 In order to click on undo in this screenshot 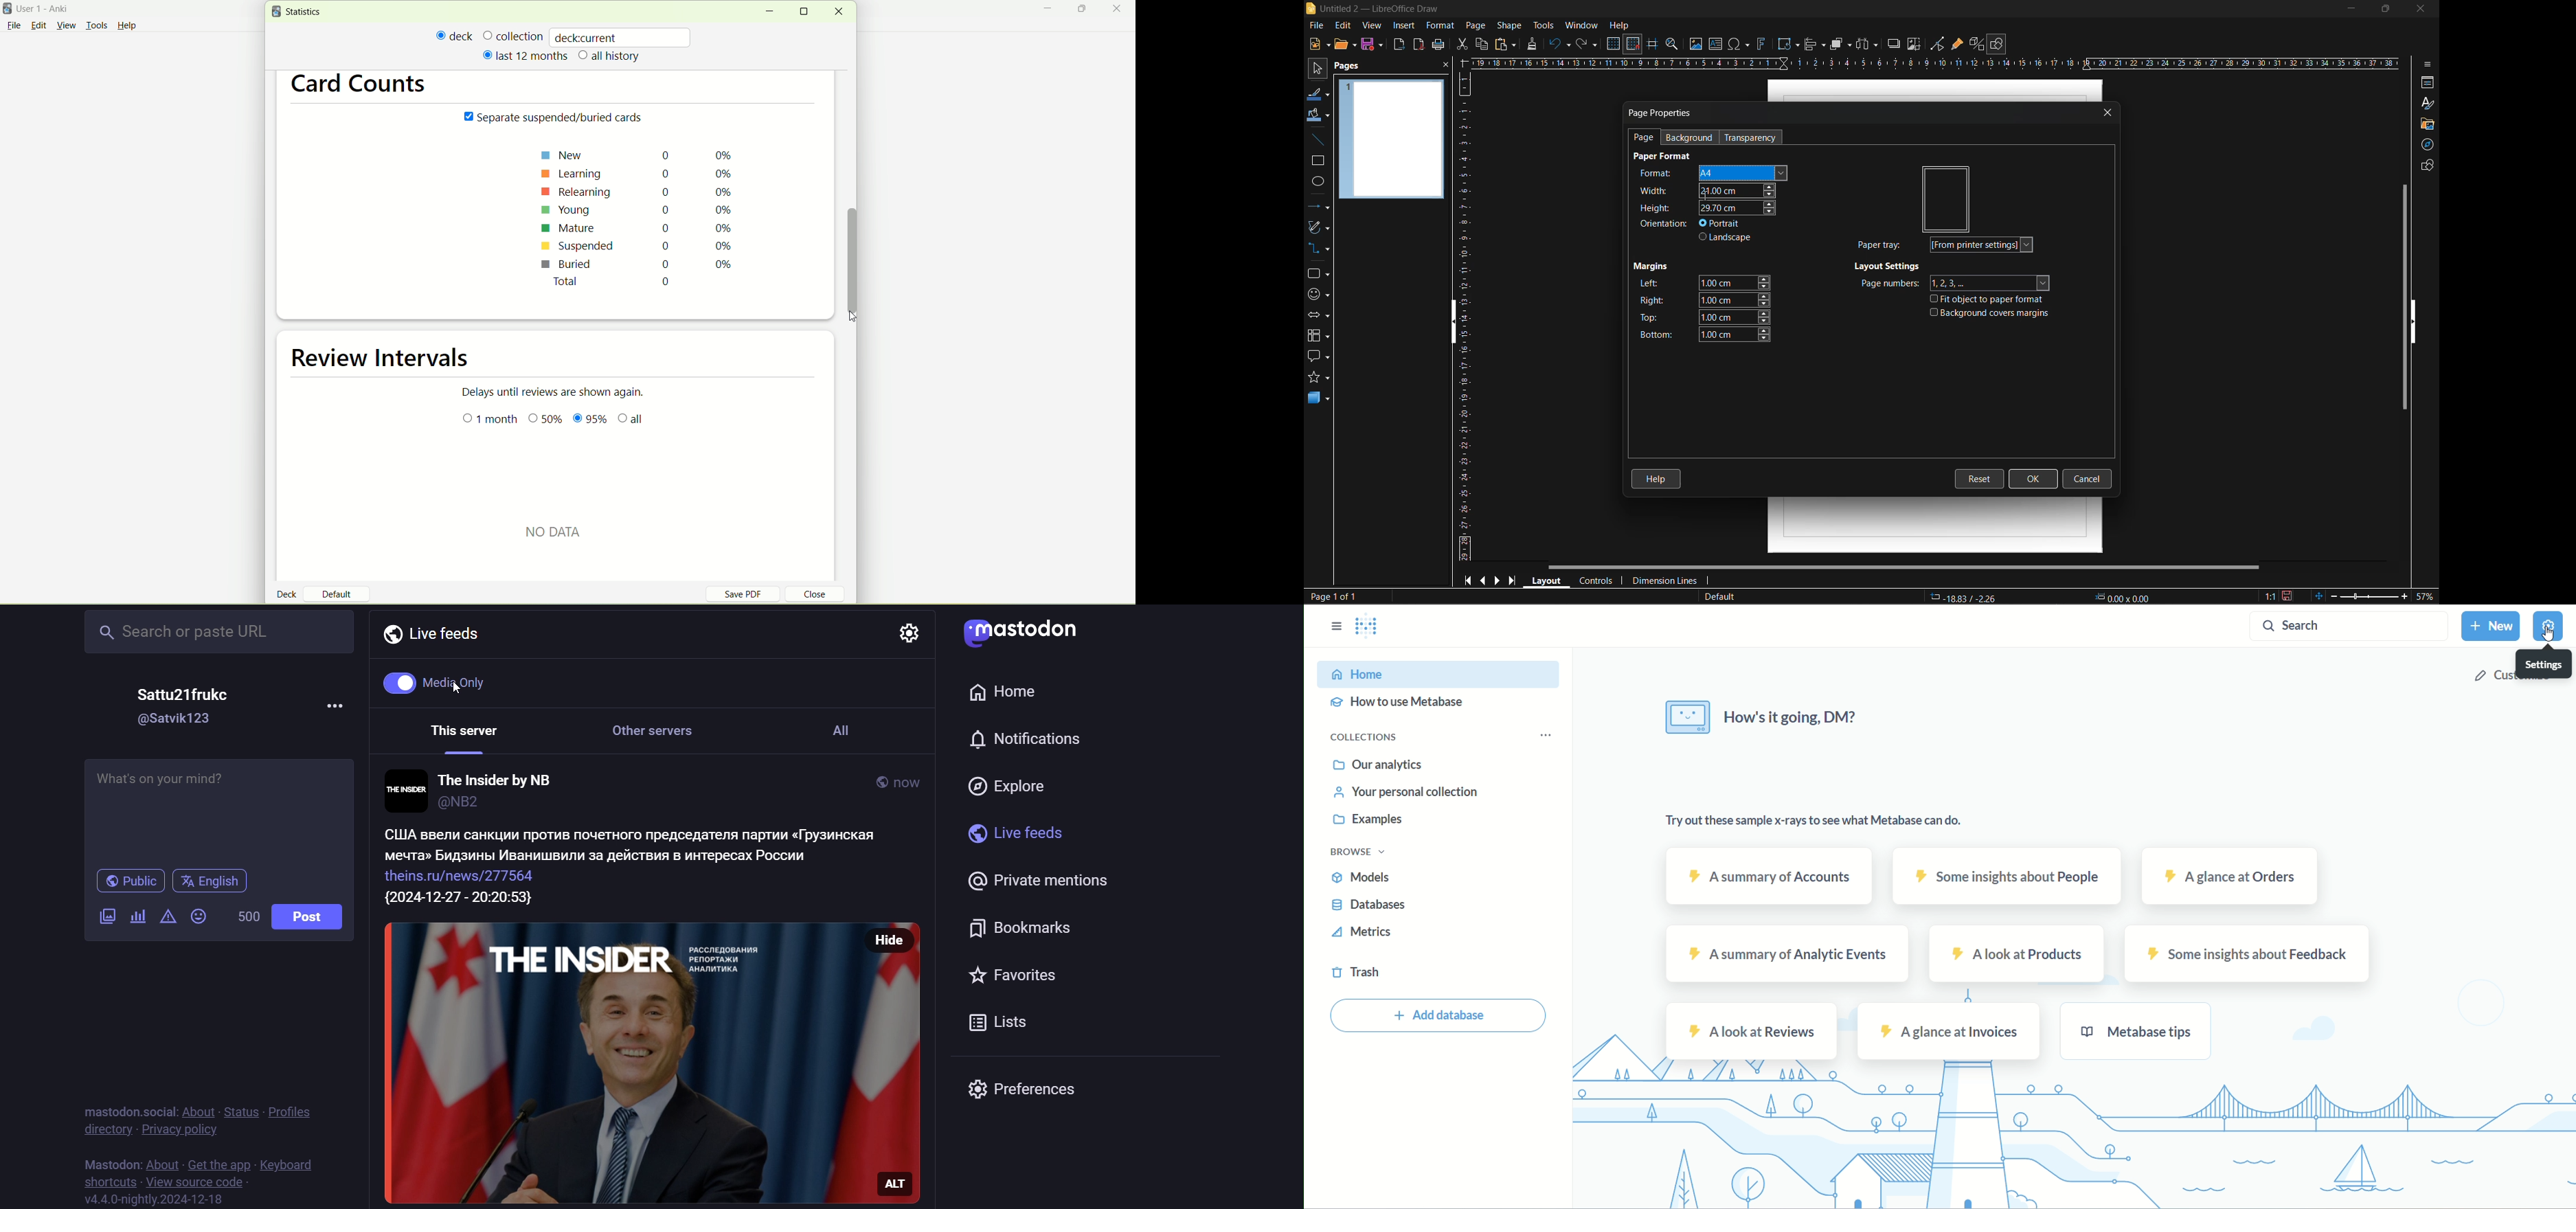, I will do `click(1561, 46)`.